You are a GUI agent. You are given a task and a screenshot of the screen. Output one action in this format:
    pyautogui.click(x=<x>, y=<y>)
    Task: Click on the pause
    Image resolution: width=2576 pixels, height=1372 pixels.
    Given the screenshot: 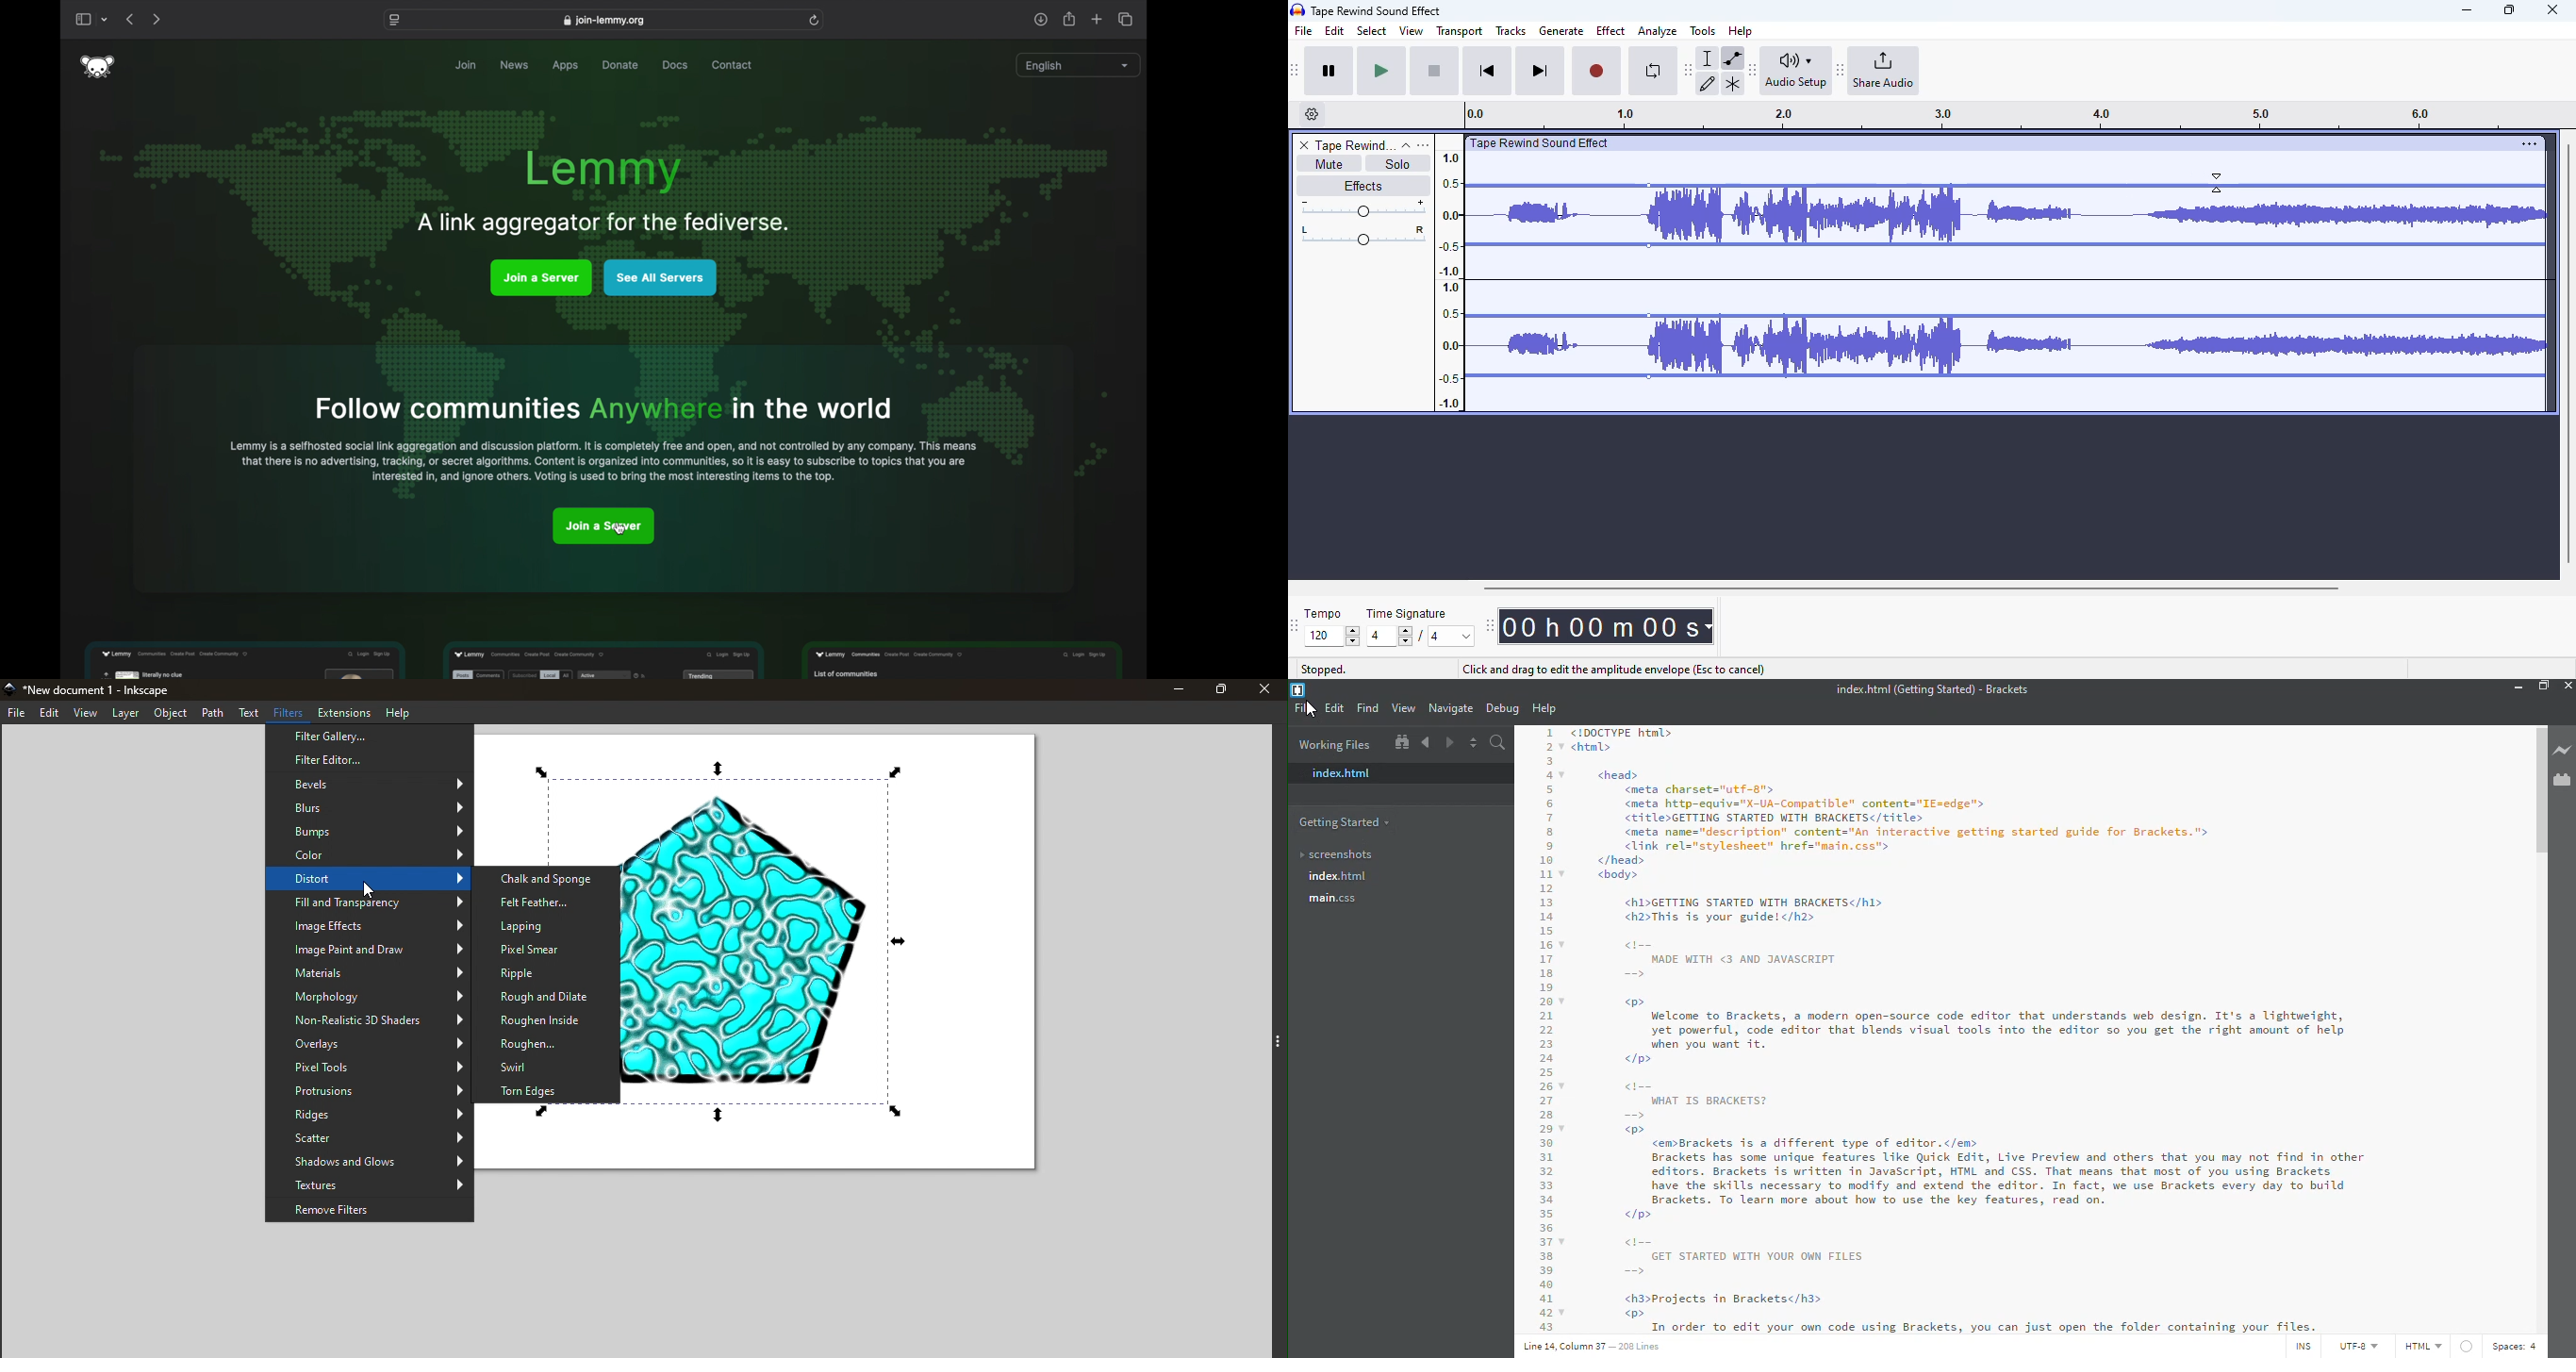 What is the action you would take?
    pyautogui.click(x=1329, y=72)
    